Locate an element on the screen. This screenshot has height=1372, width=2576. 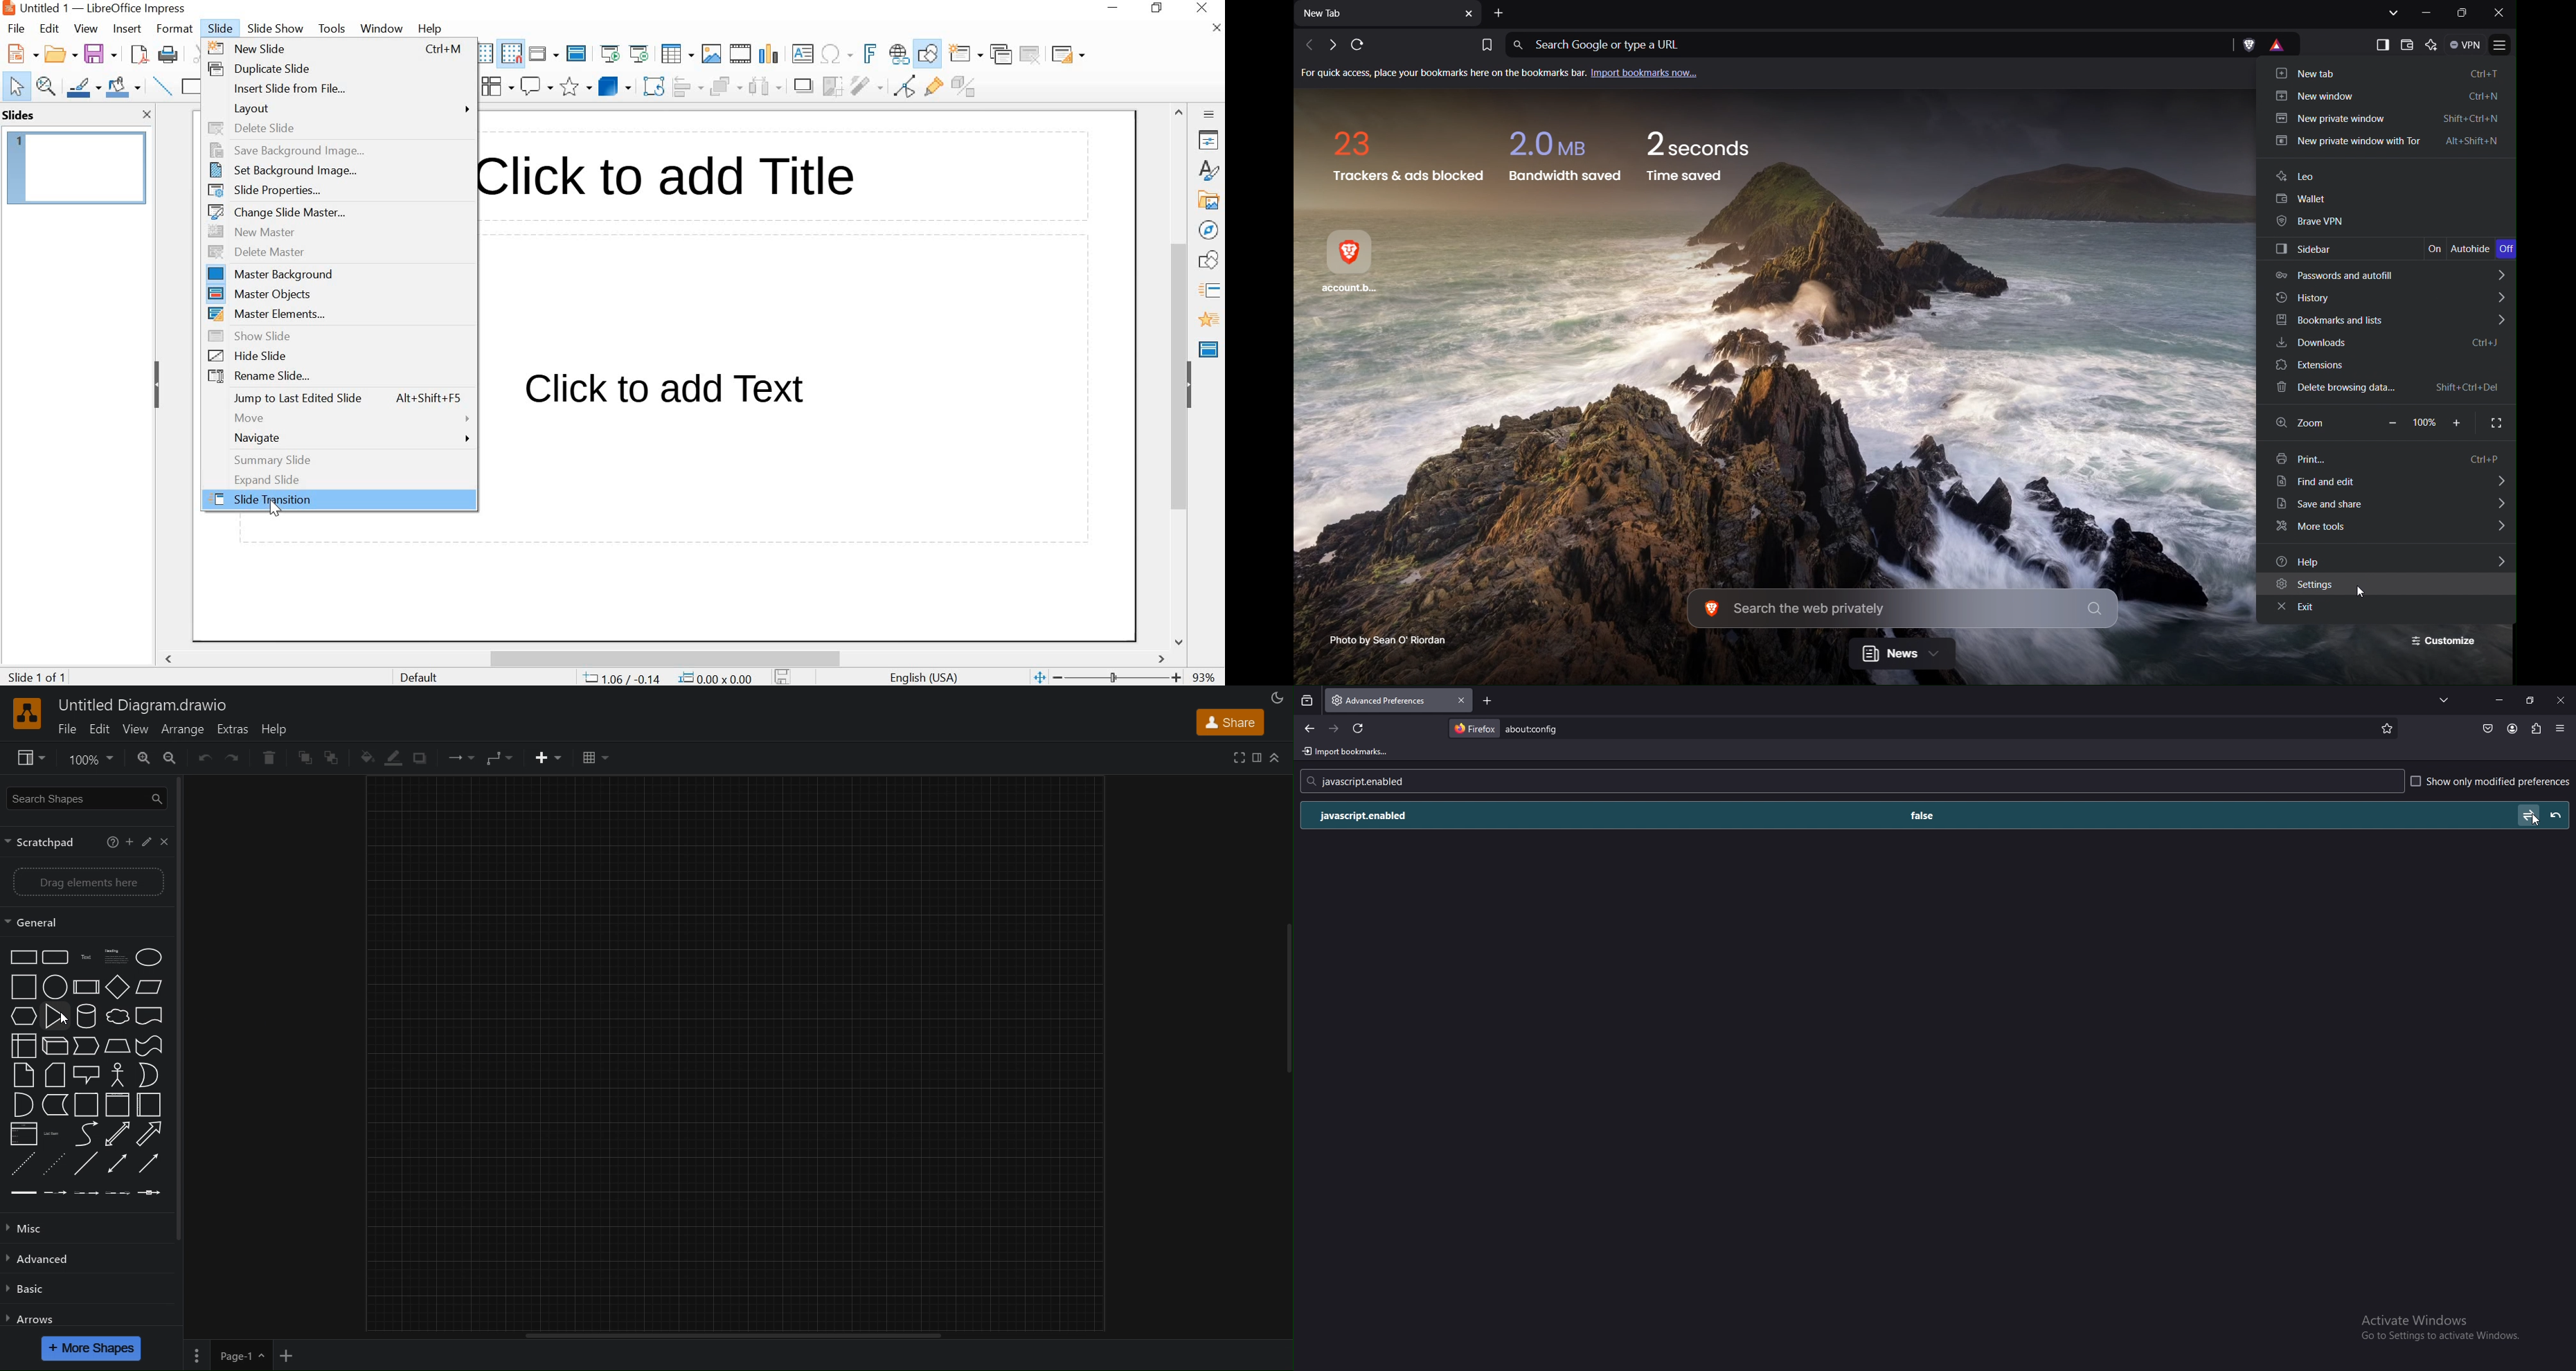
Cursor is located at coordinates (64, 1021).